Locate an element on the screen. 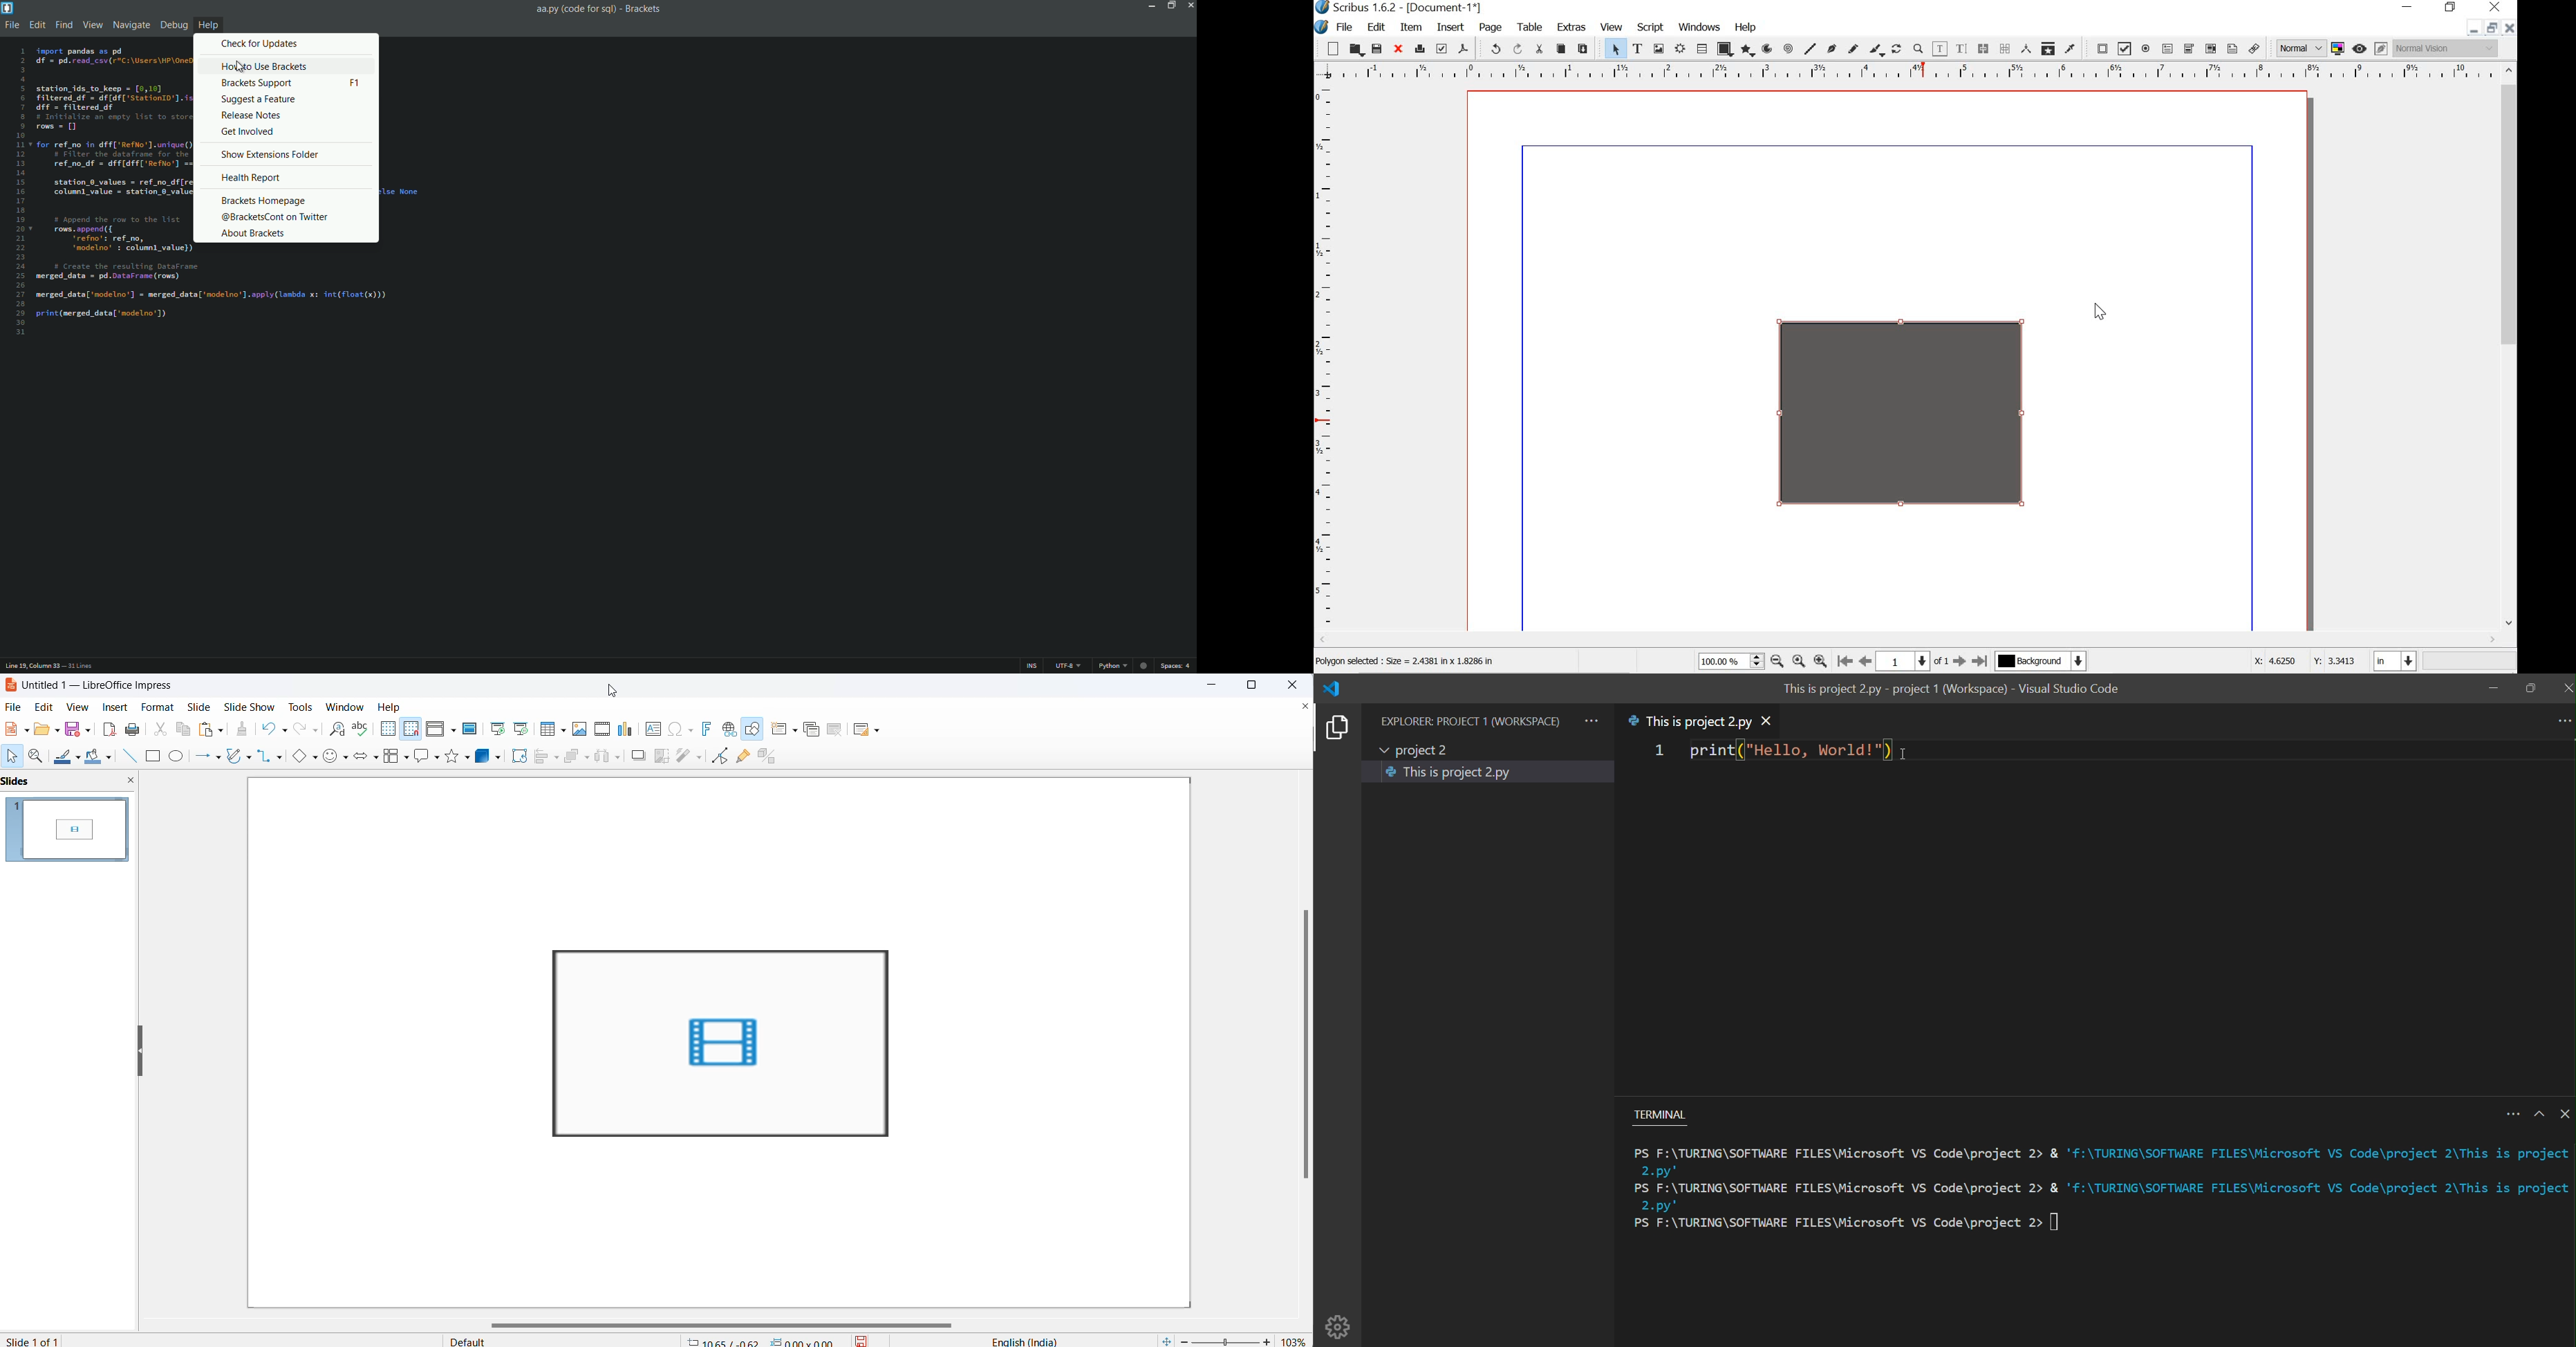 The height and width of the screenshot is (1372, 2576). settings is located at coordinates (1347, 1320).